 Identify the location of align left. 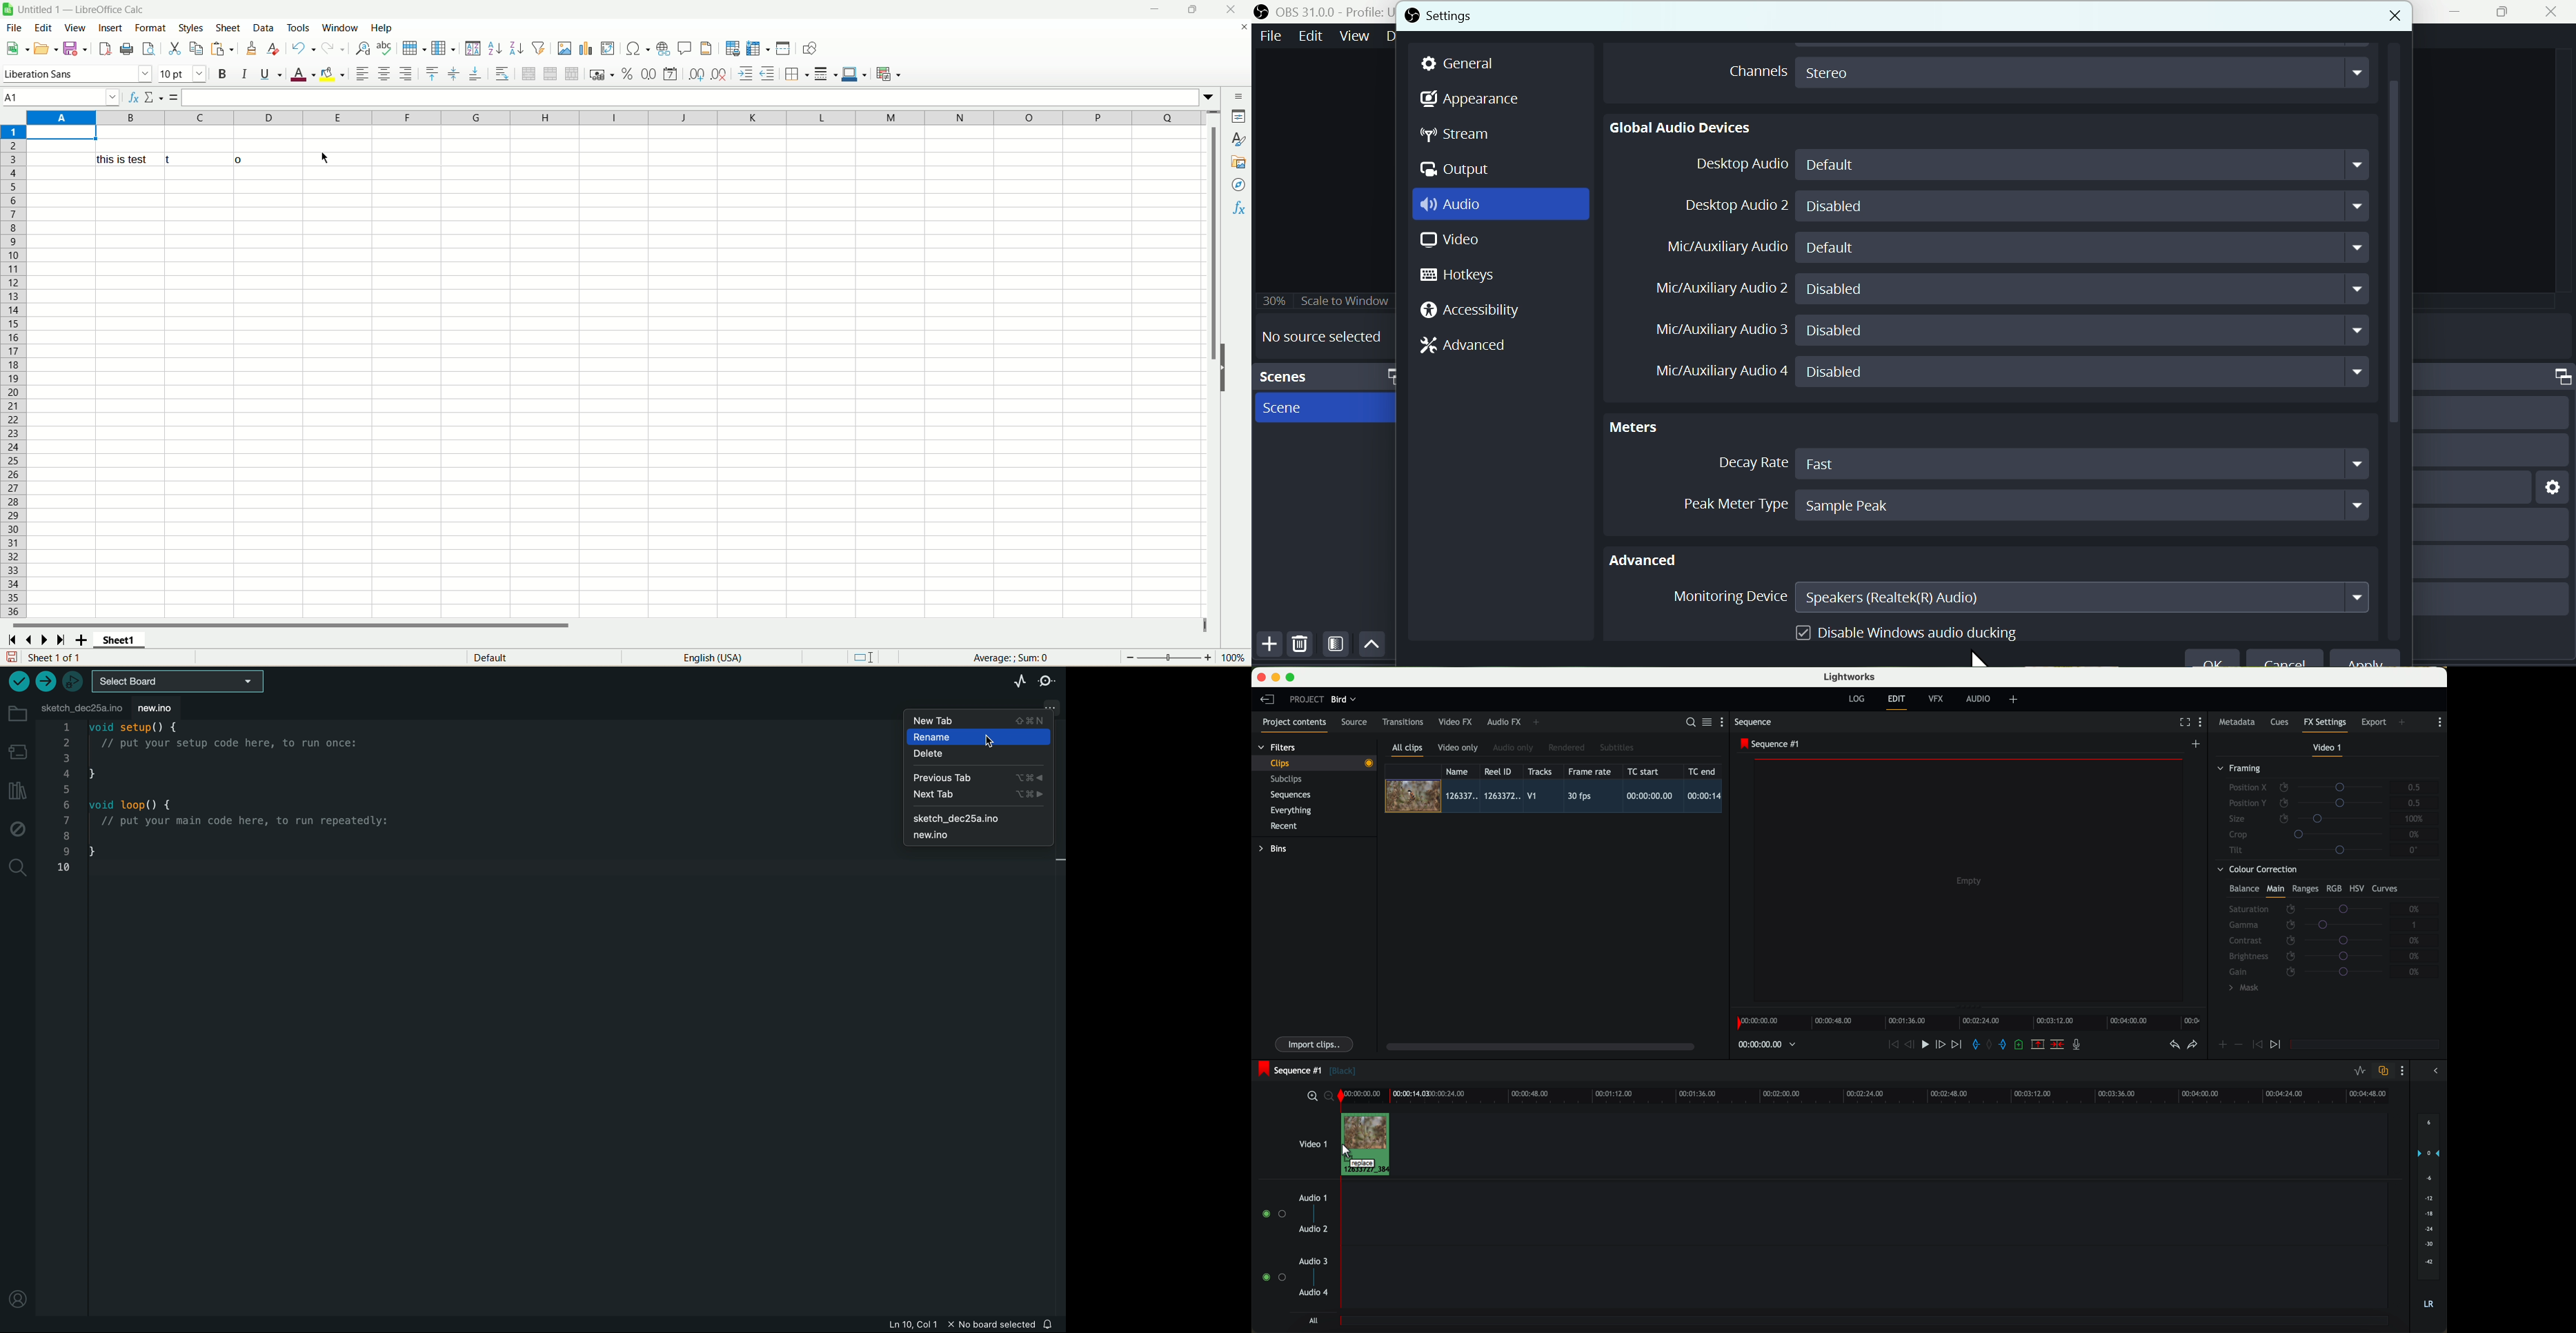
(365, 74).